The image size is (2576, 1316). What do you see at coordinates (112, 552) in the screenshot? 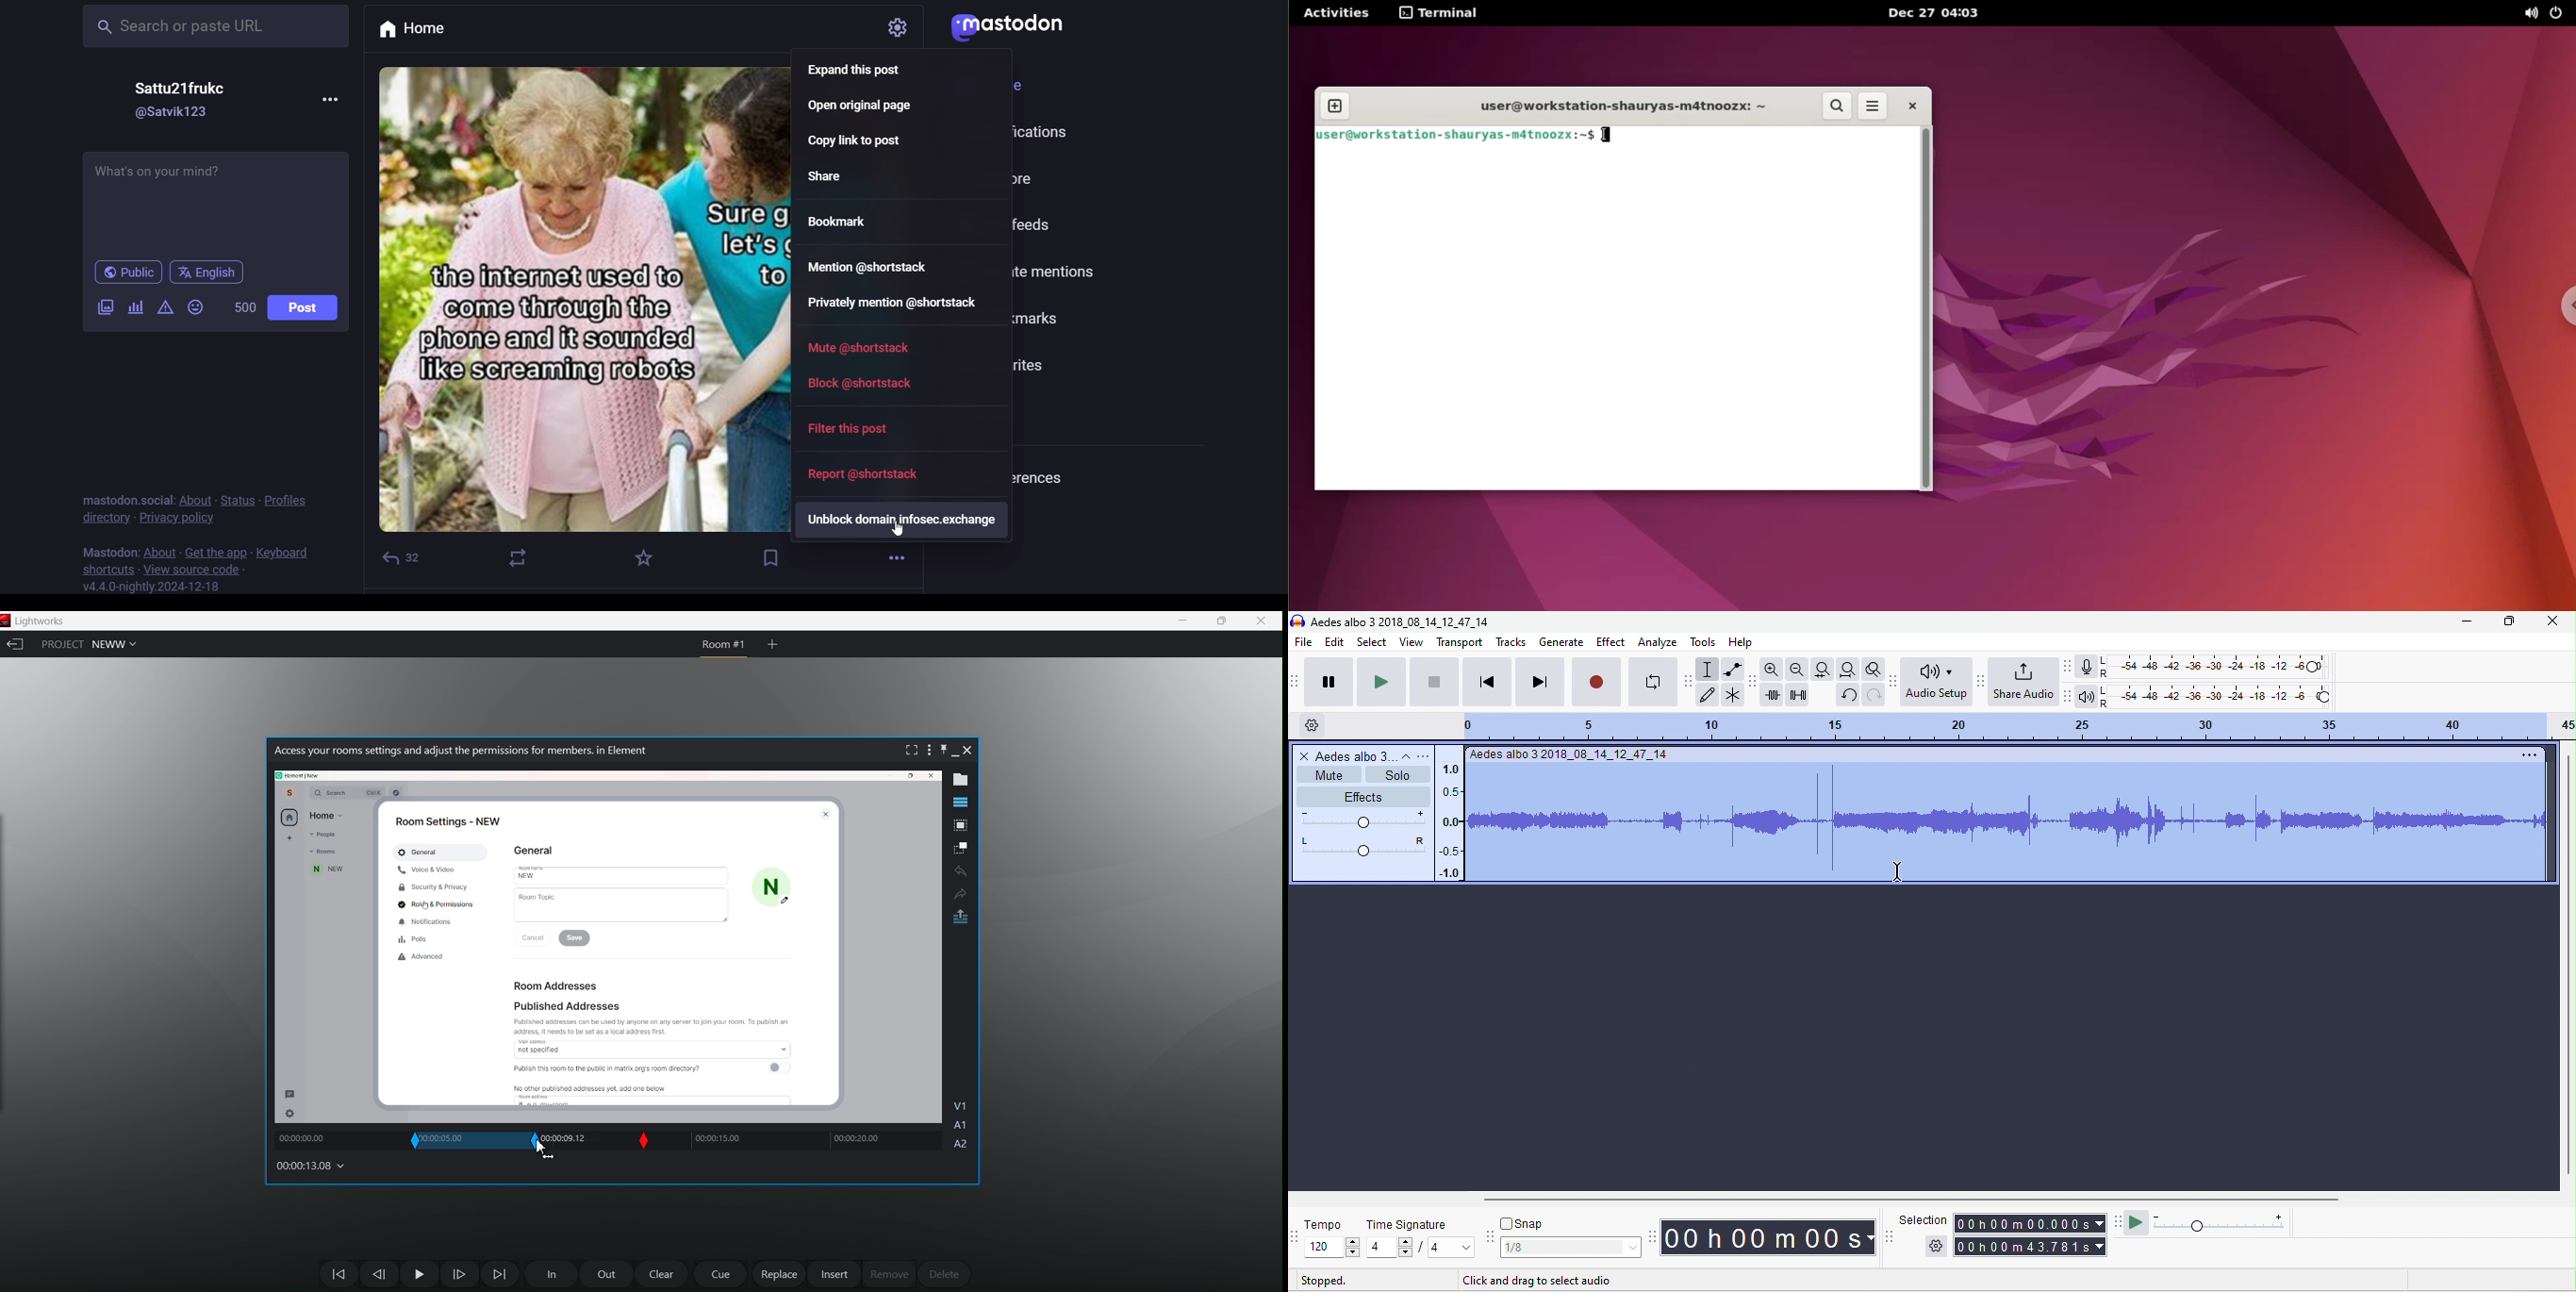
I see `mastodon` at bounding box center [112, 552].